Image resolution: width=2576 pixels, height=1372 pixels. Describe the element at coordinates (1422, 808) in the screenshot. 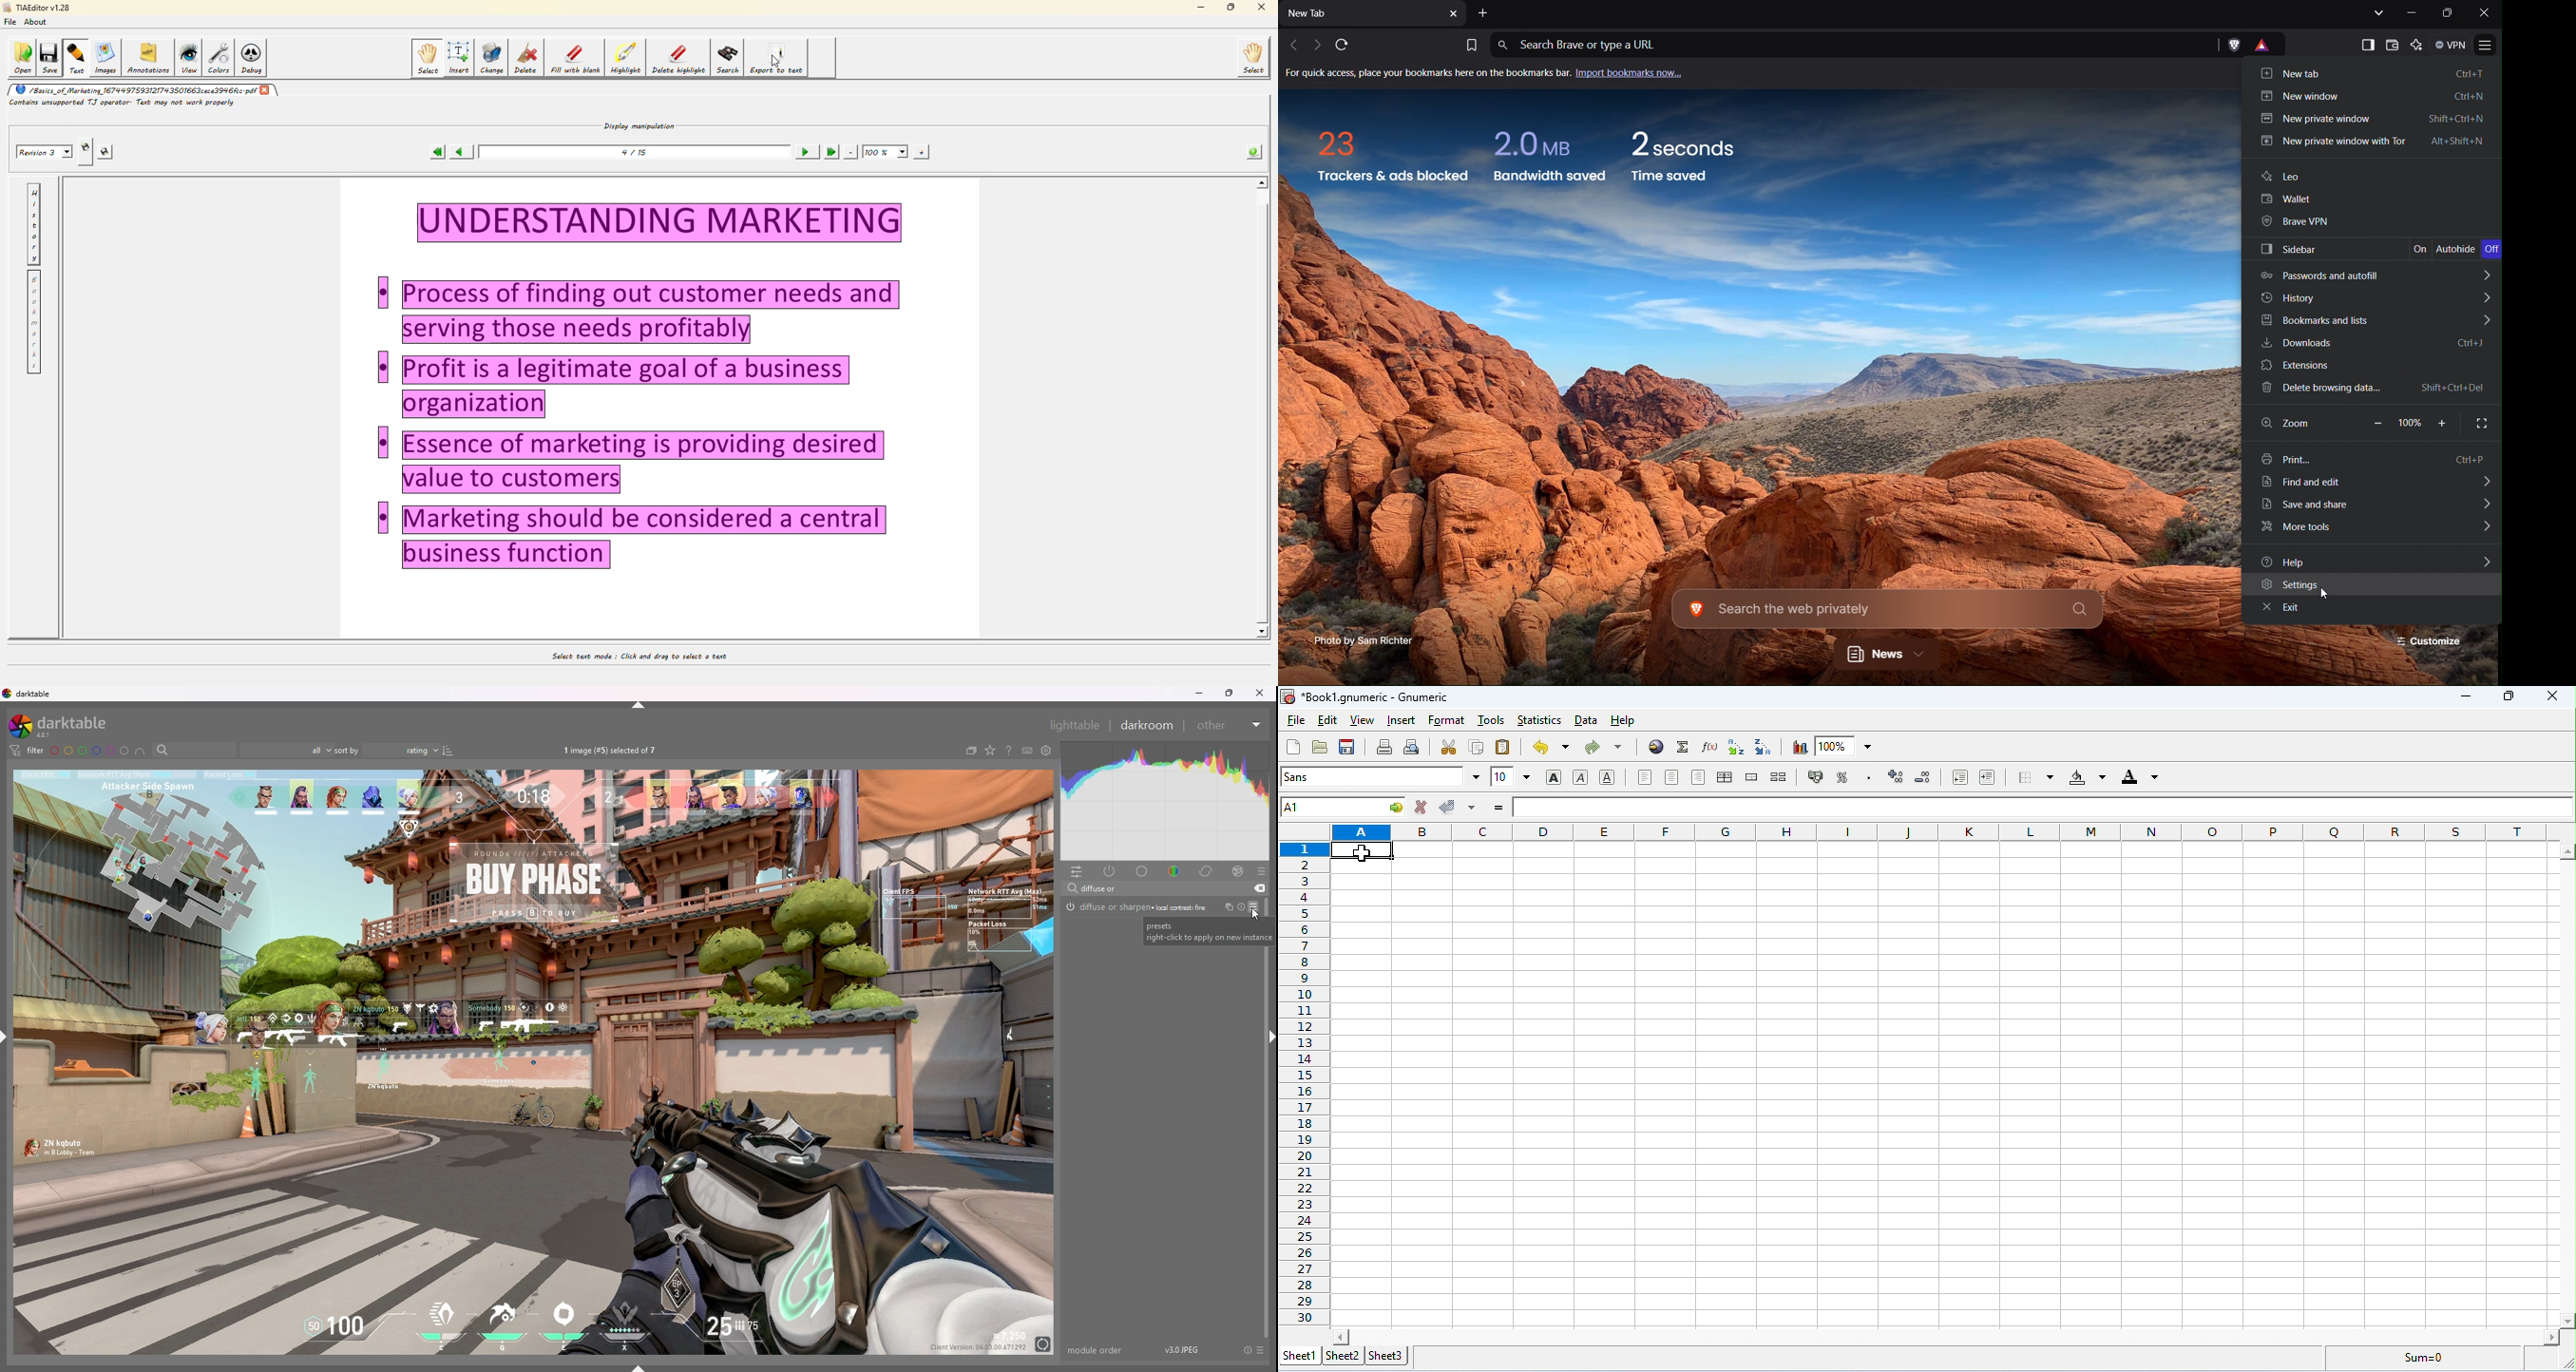

I see `reject` at that location.